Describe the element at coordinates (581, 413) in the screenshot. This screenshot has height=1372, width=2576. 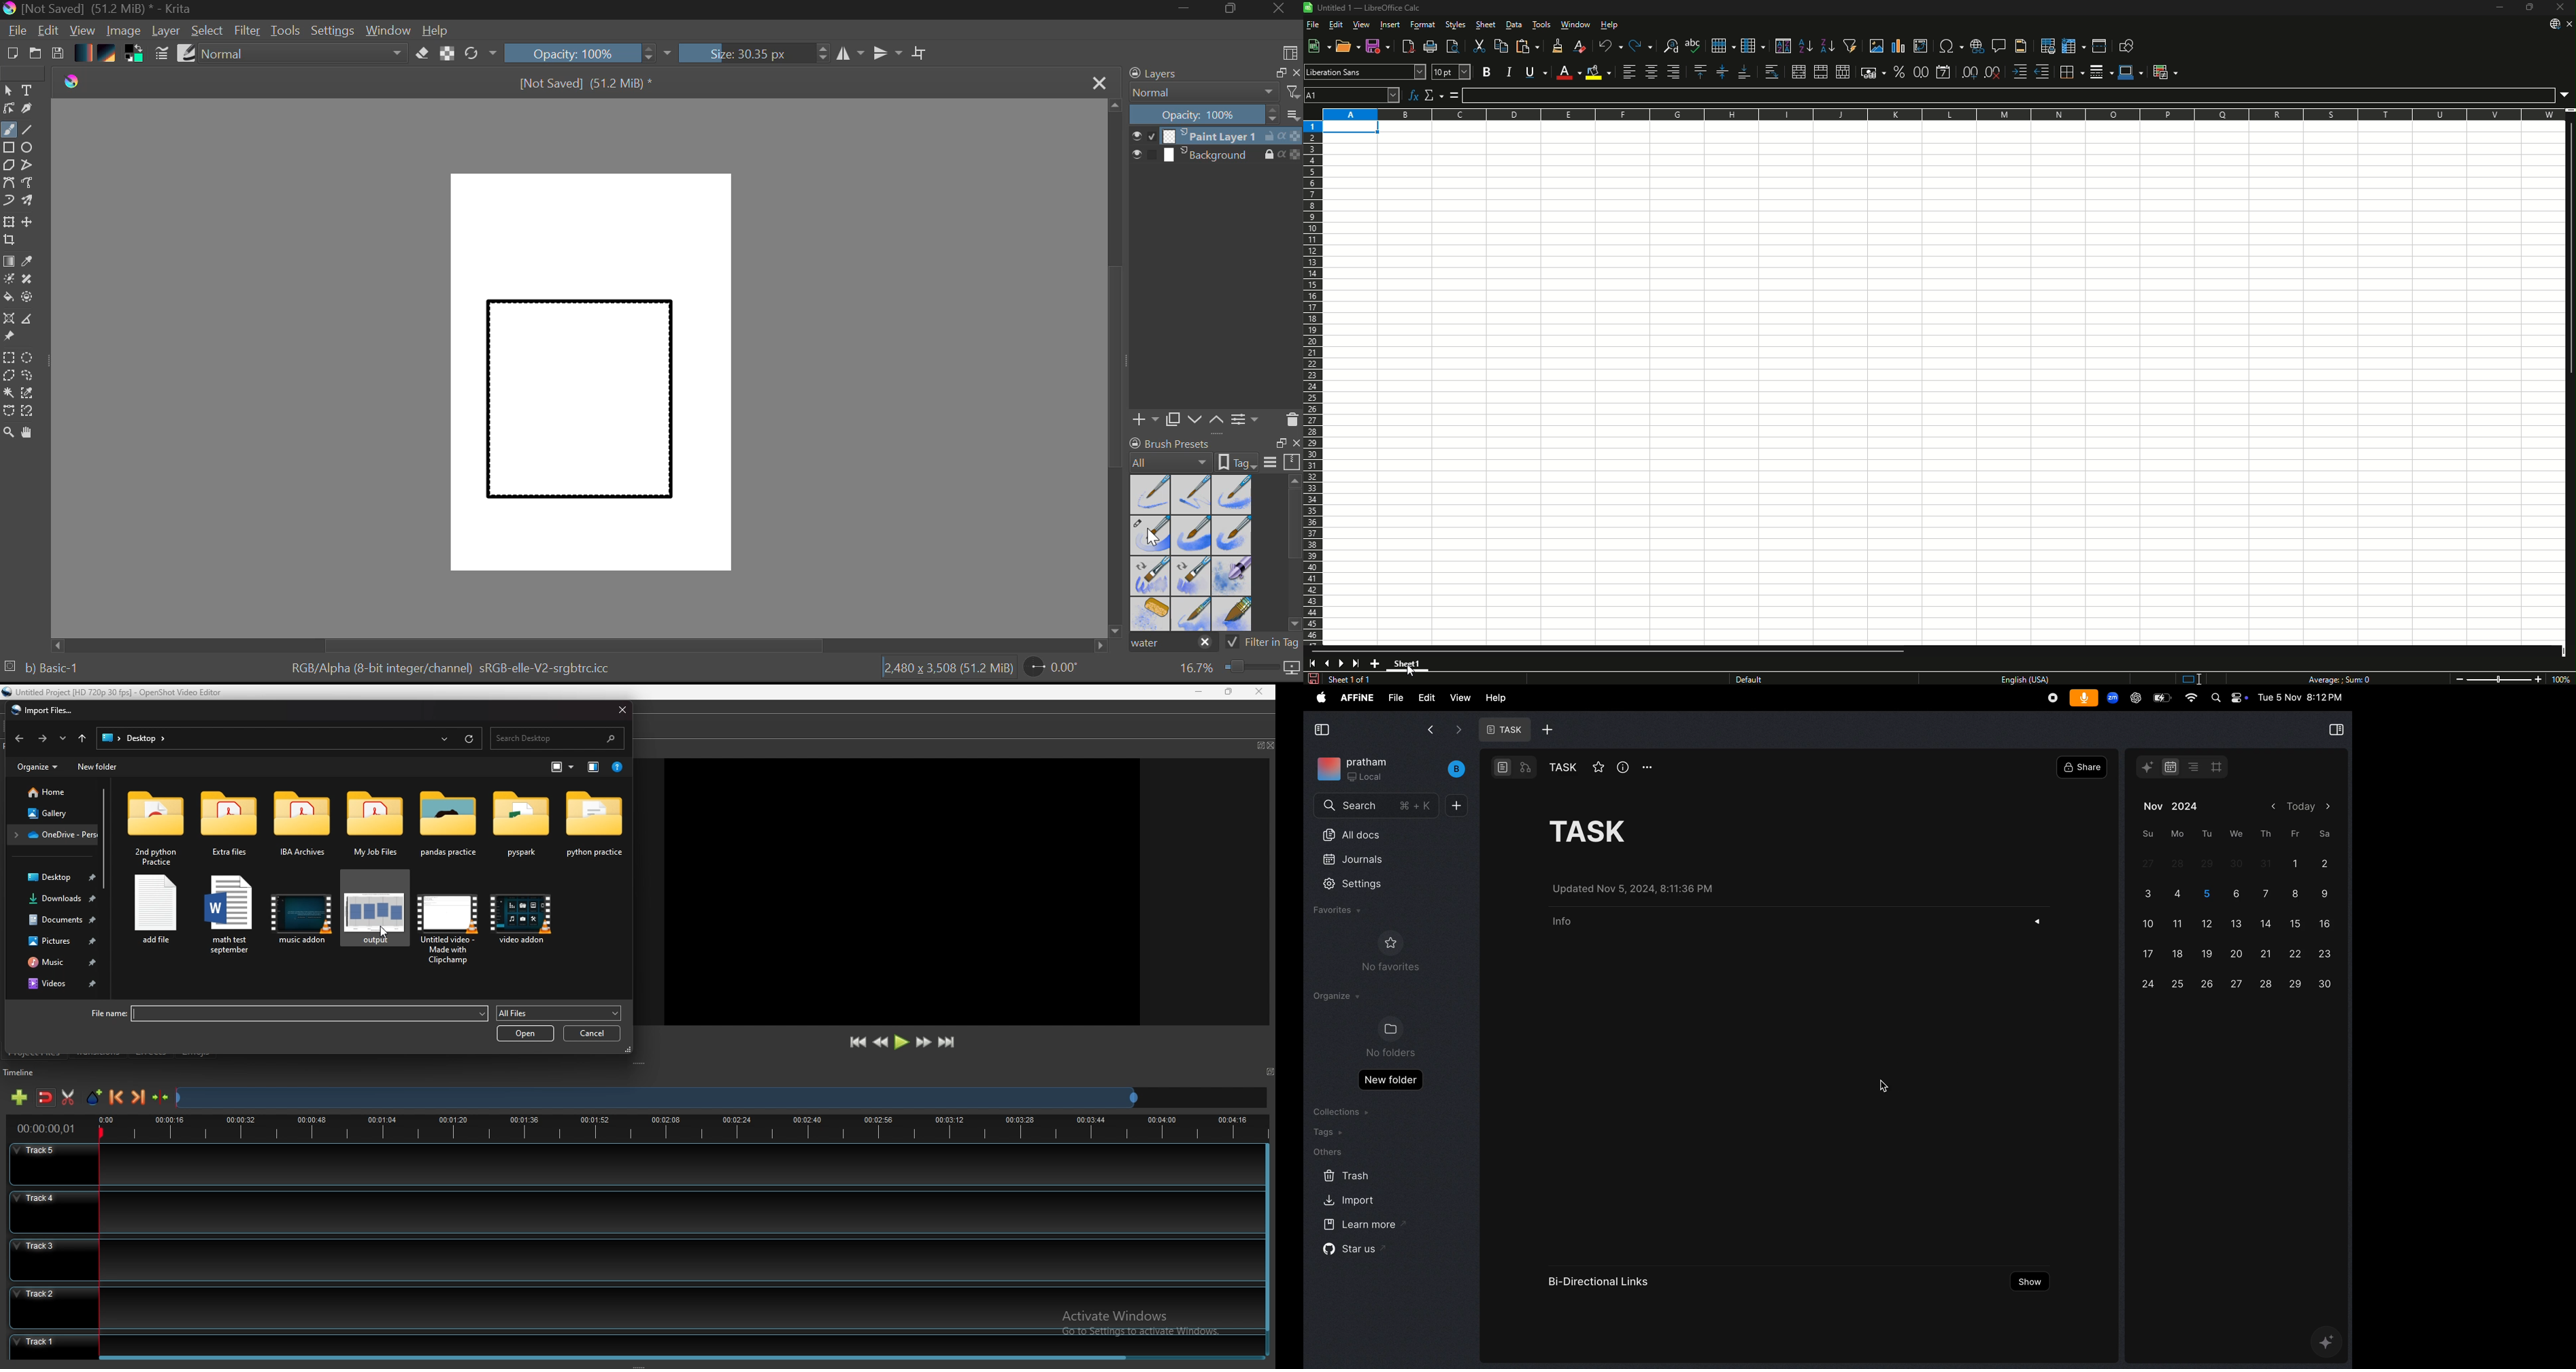
I see `Rectangle Shape Selected` at that location.